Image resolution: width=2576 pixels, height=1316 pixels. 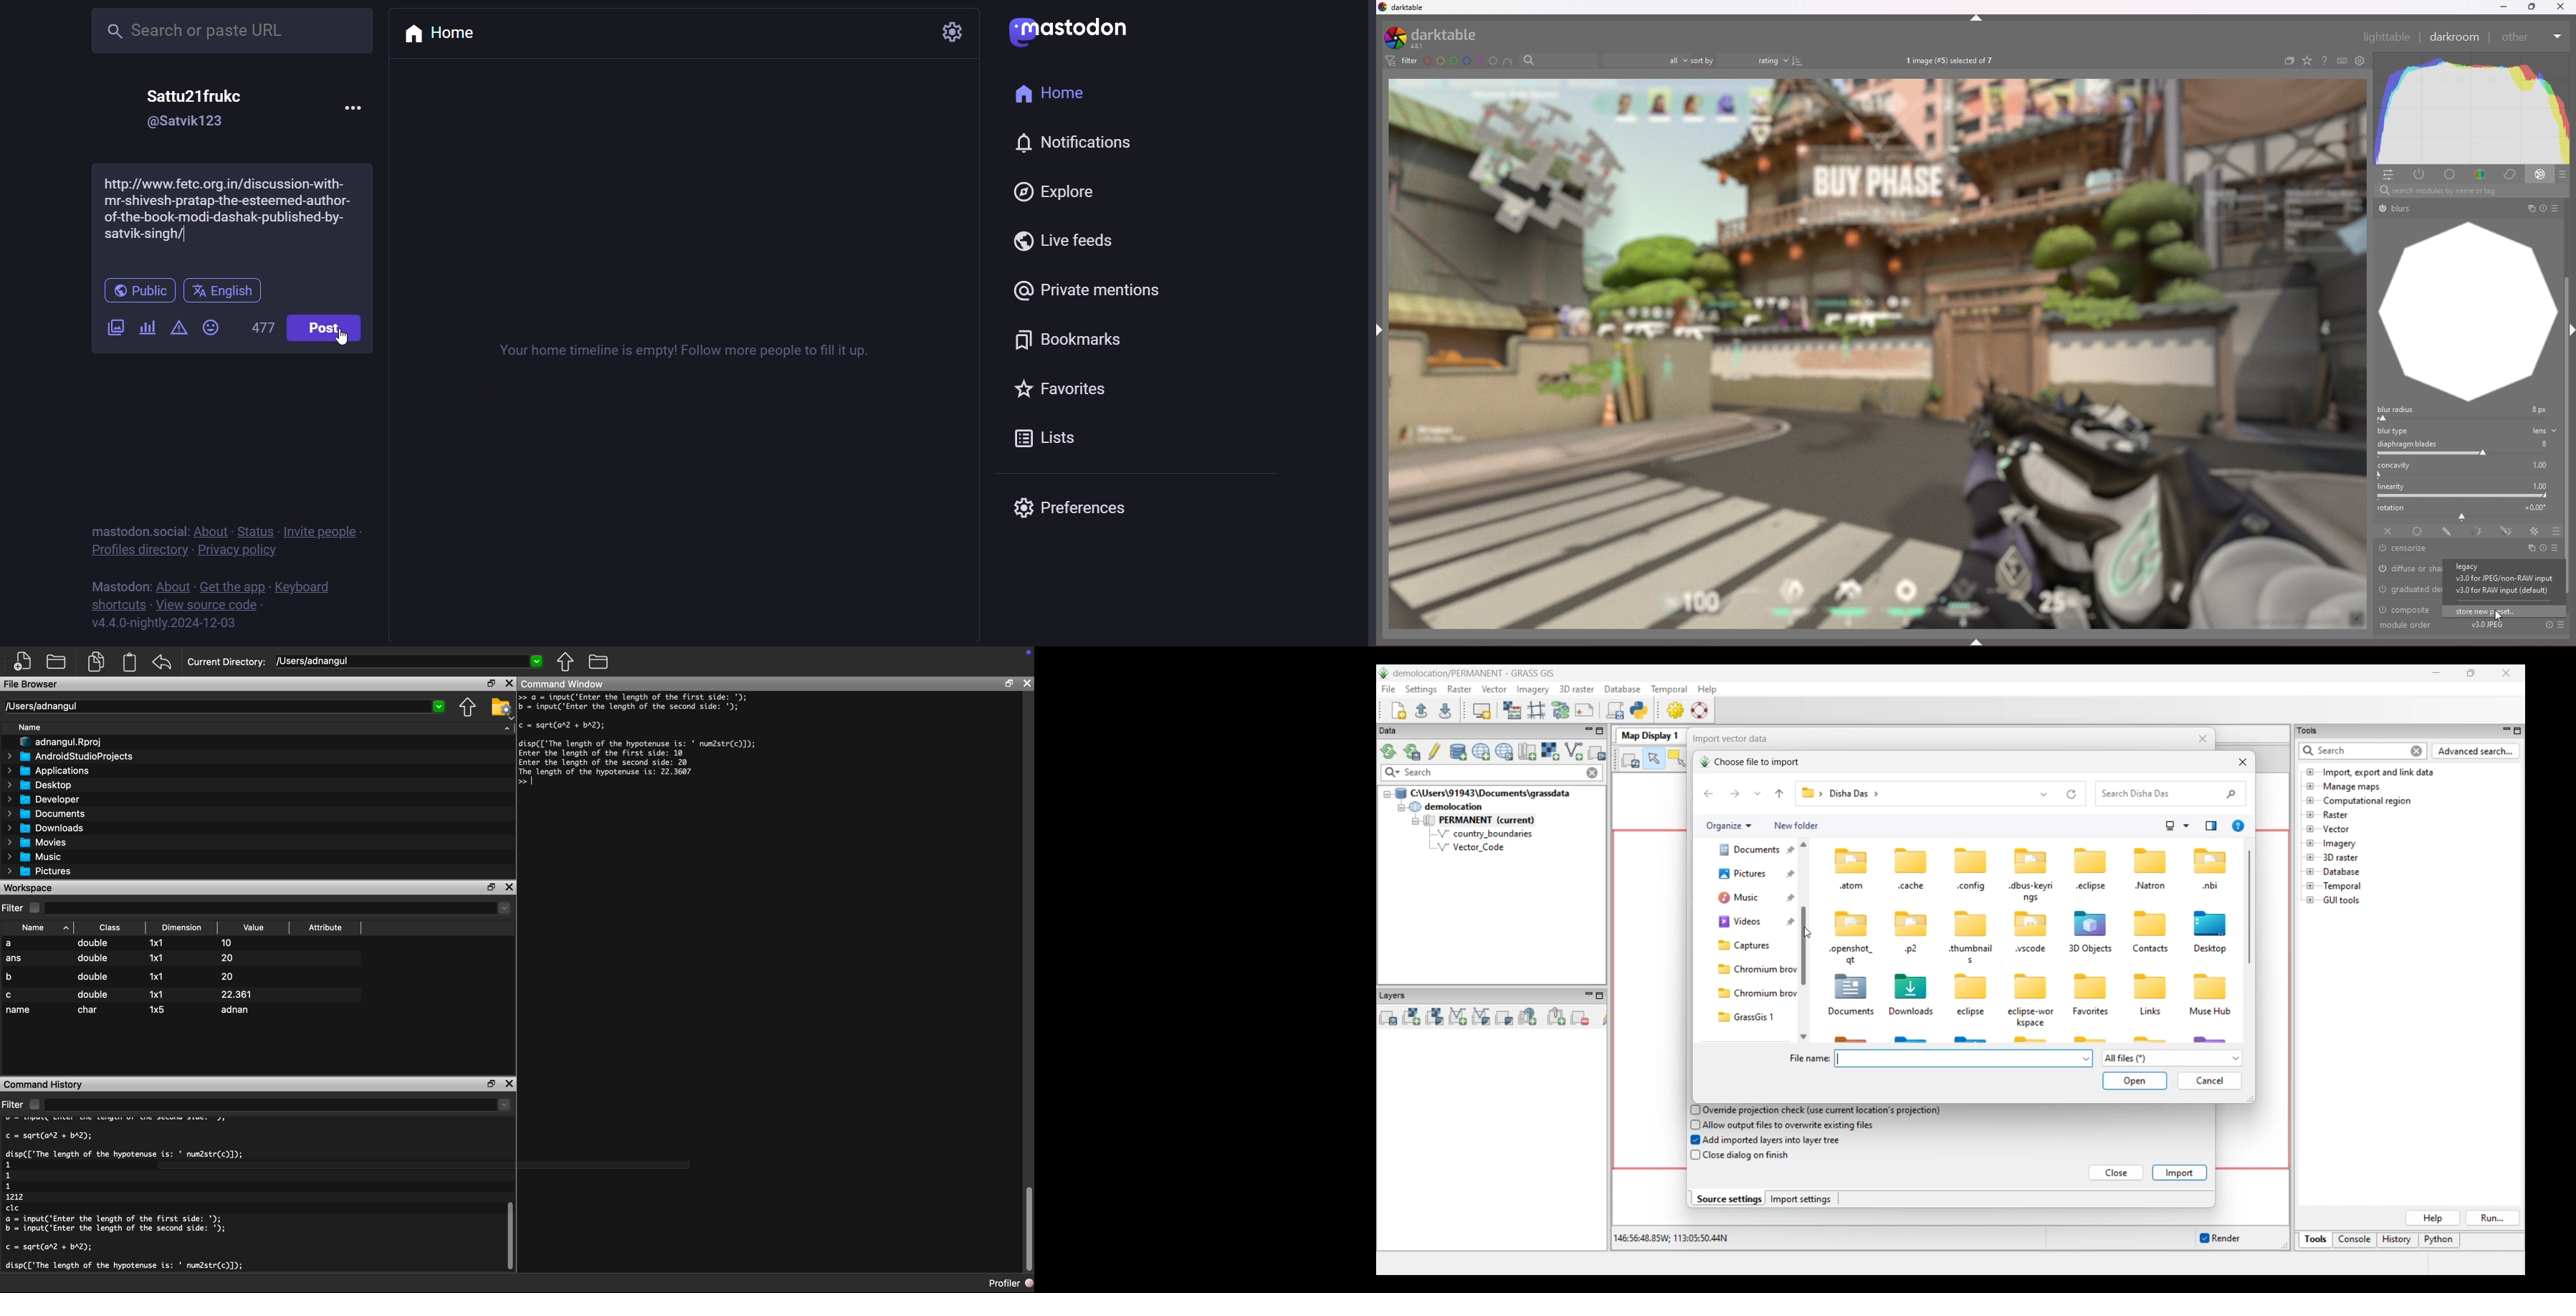 I want to click on blending options, so click(x=2557, y=531).